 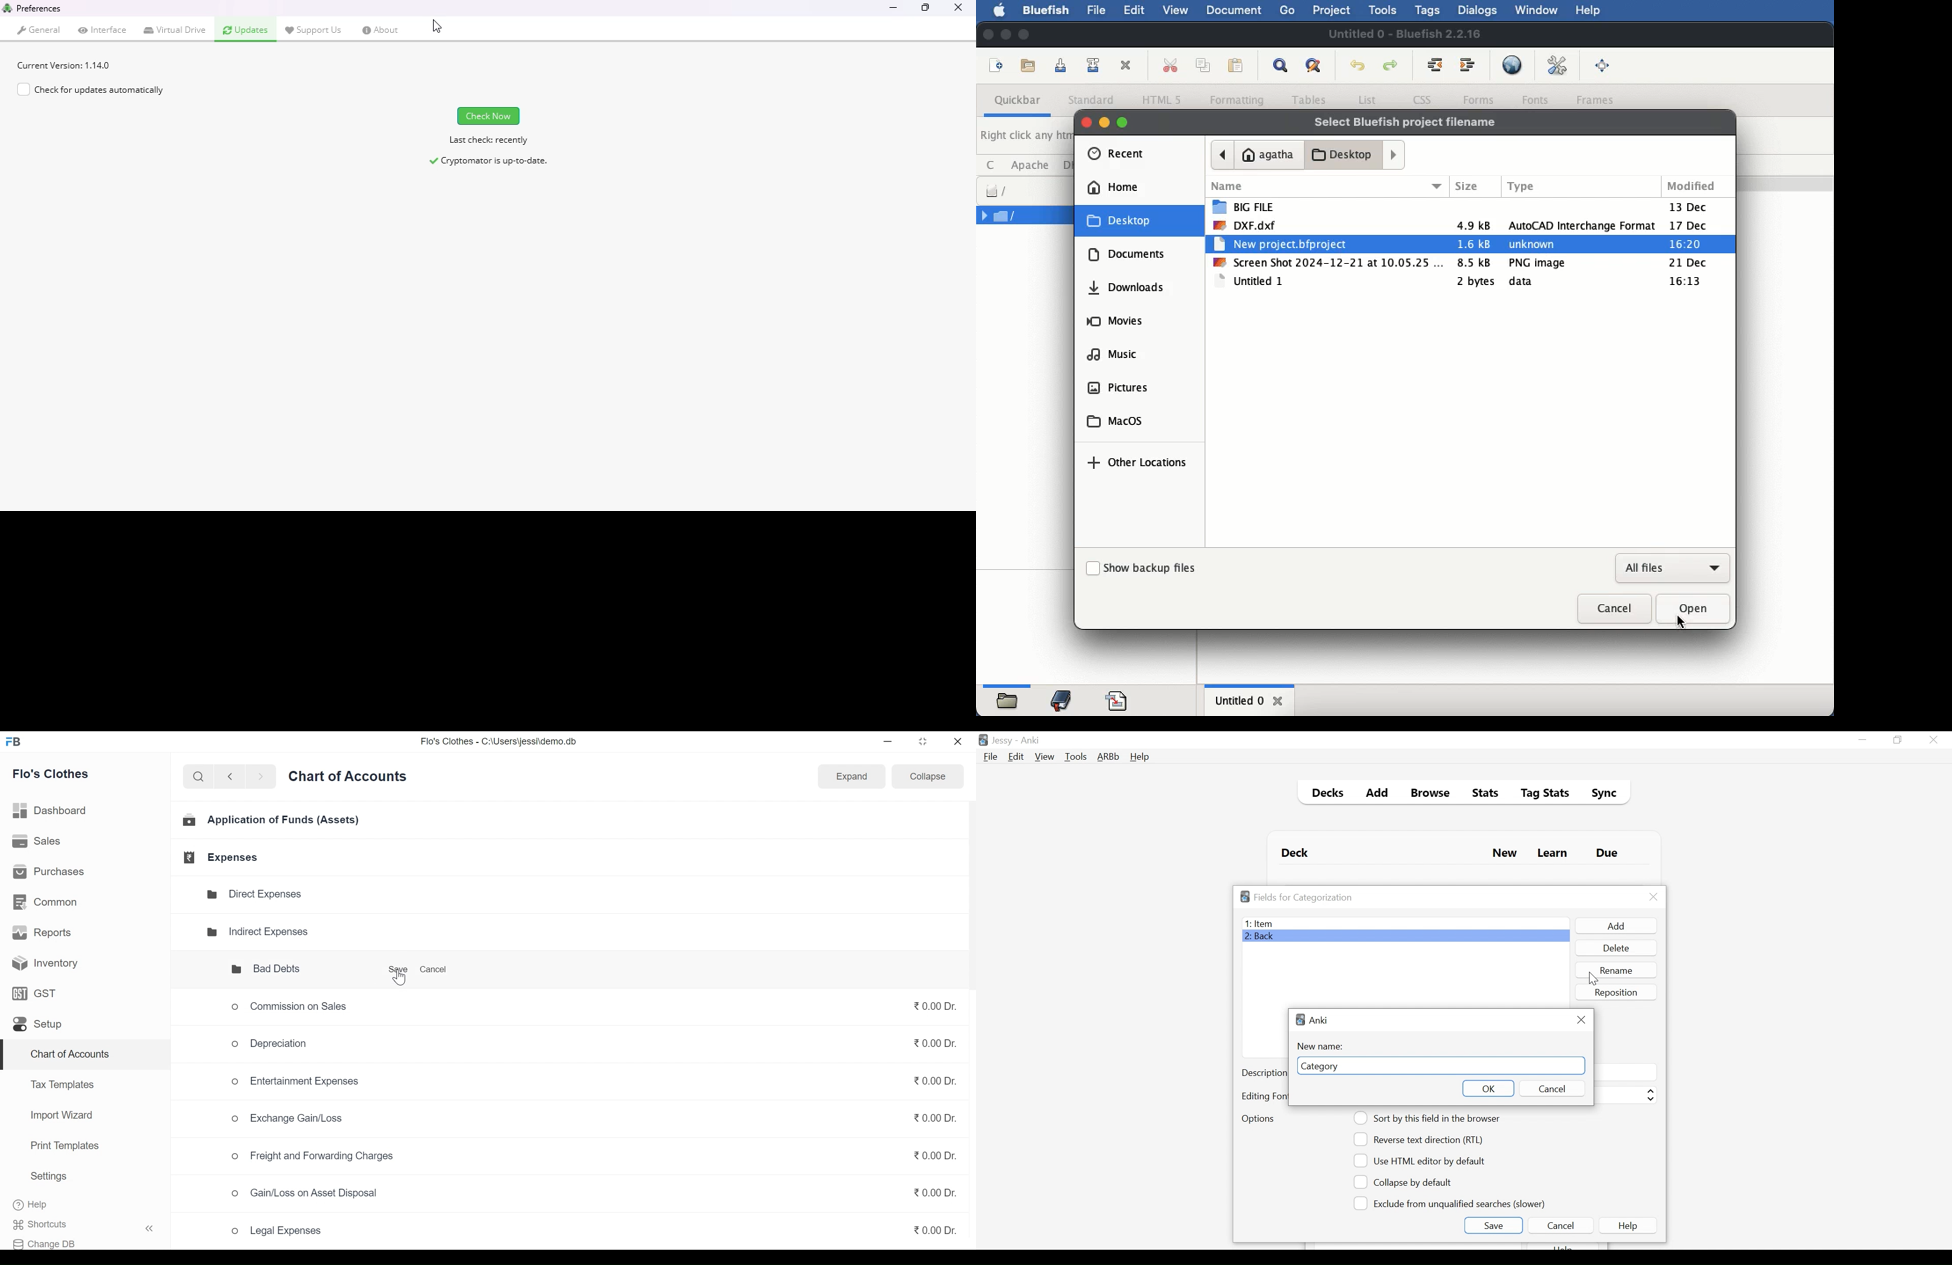 I want to click on Inventory, so click(x=42, y=963).